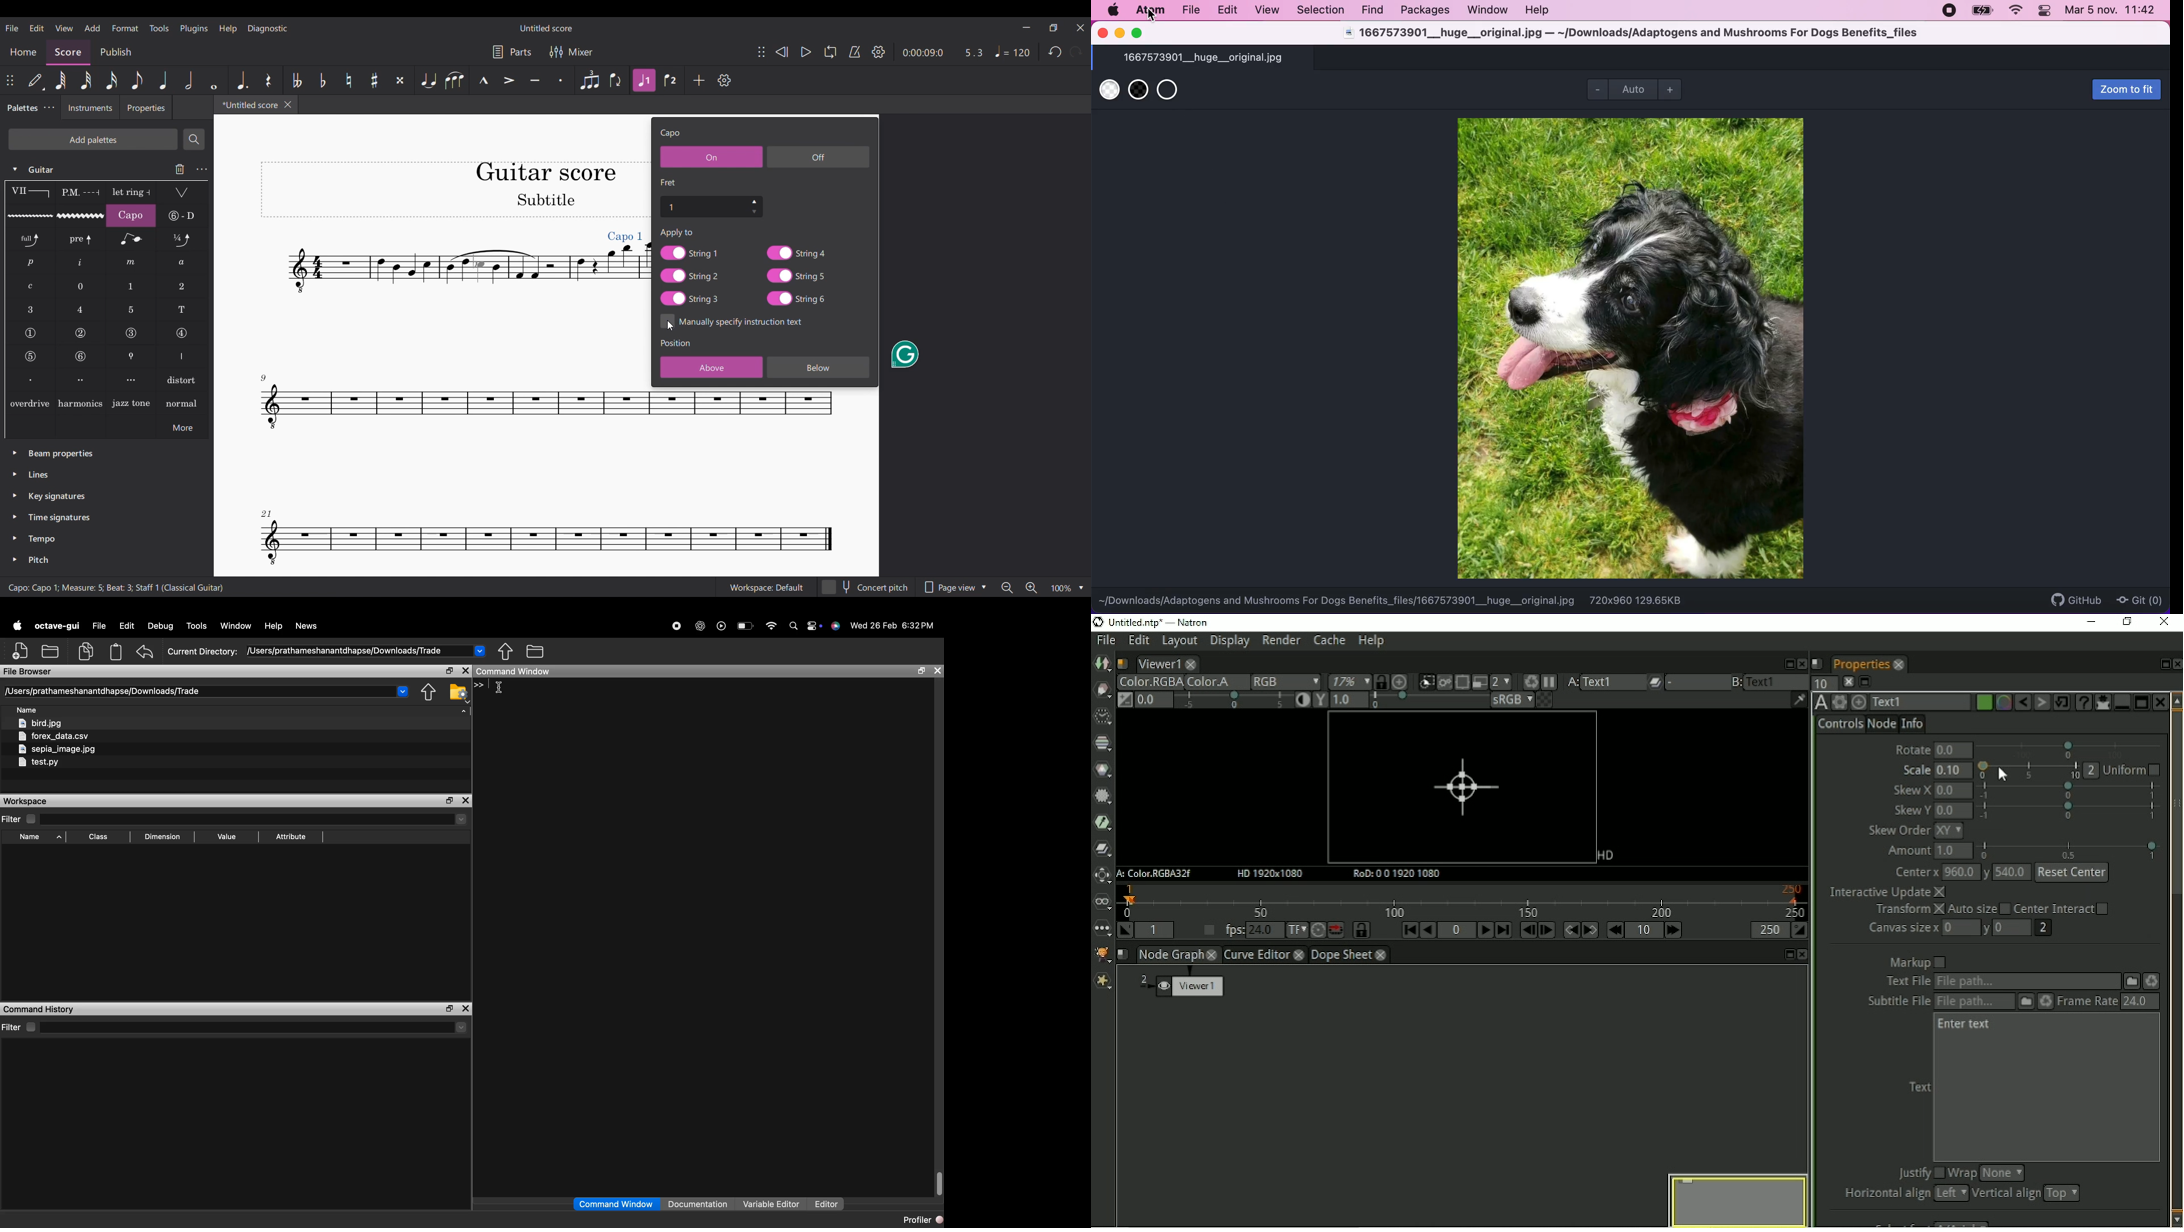 The width and height of the screenshot is (2184, 1232). Describe the element at coordinates (1032, 588) in the screenshot. I see `Zoom in` at that location.